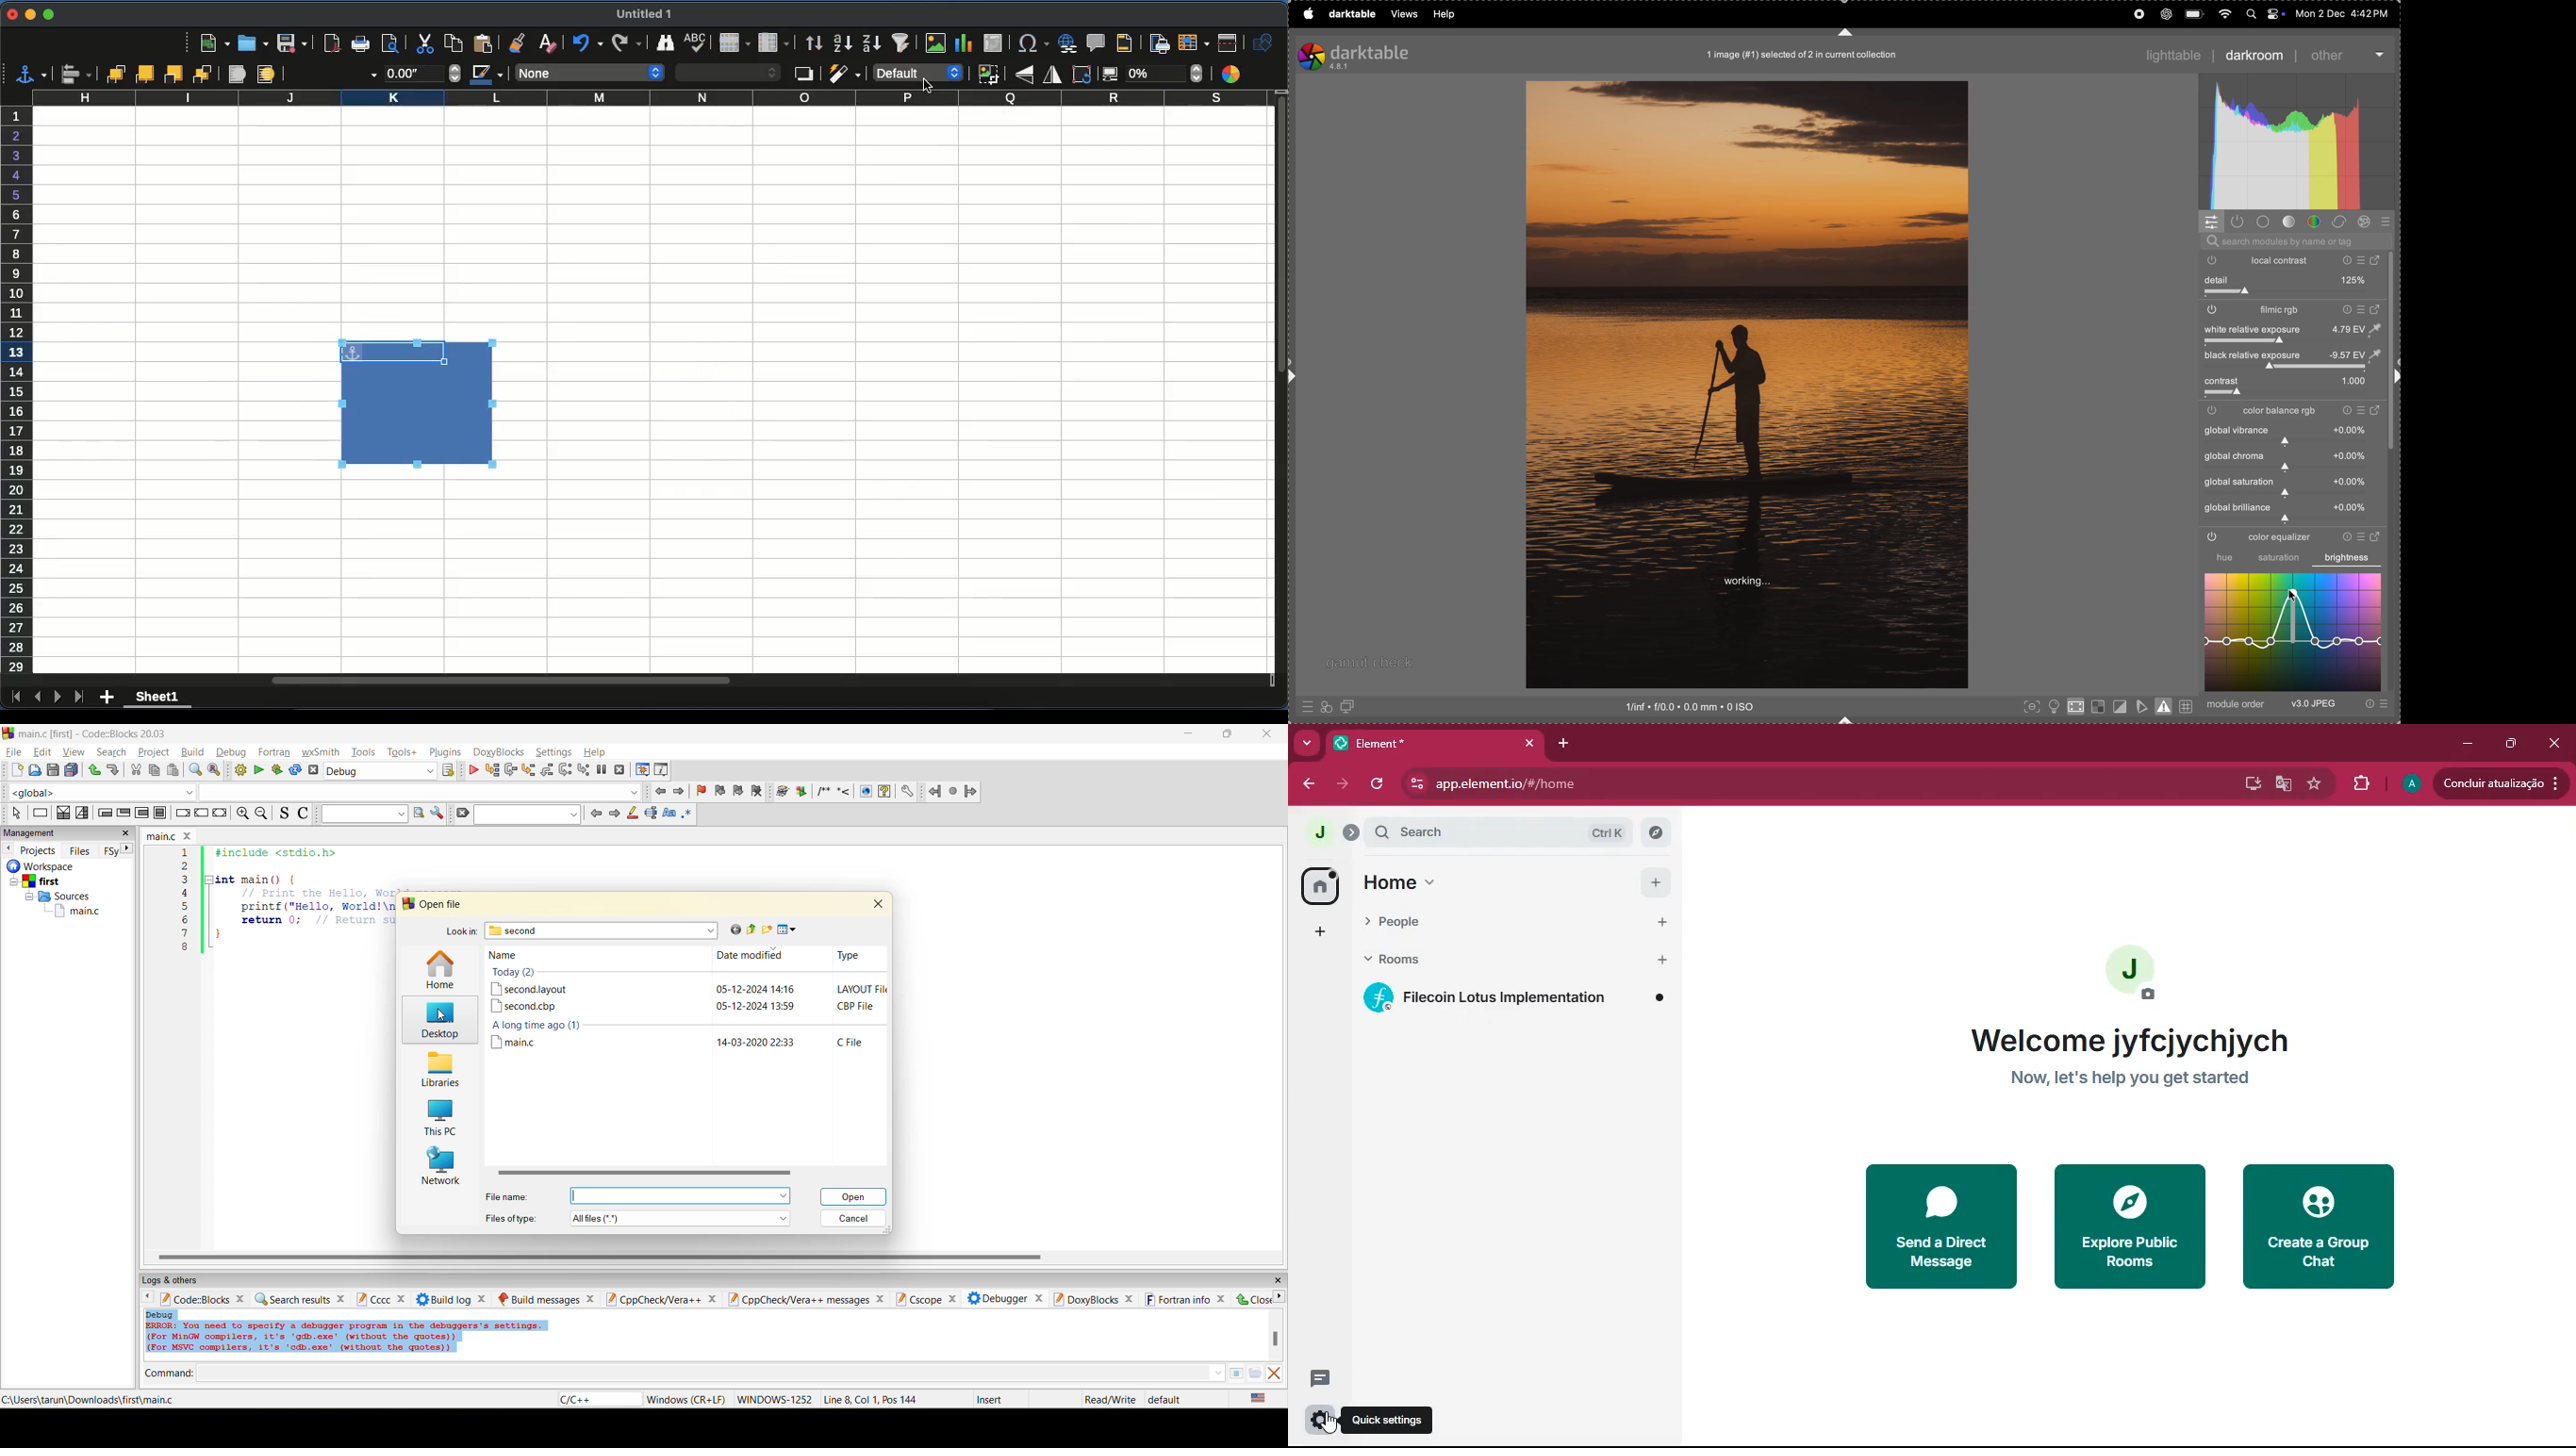 Image resolution: width=2576 pixels, height=1456 pixels. I want to click on first project, so click(37, 882).